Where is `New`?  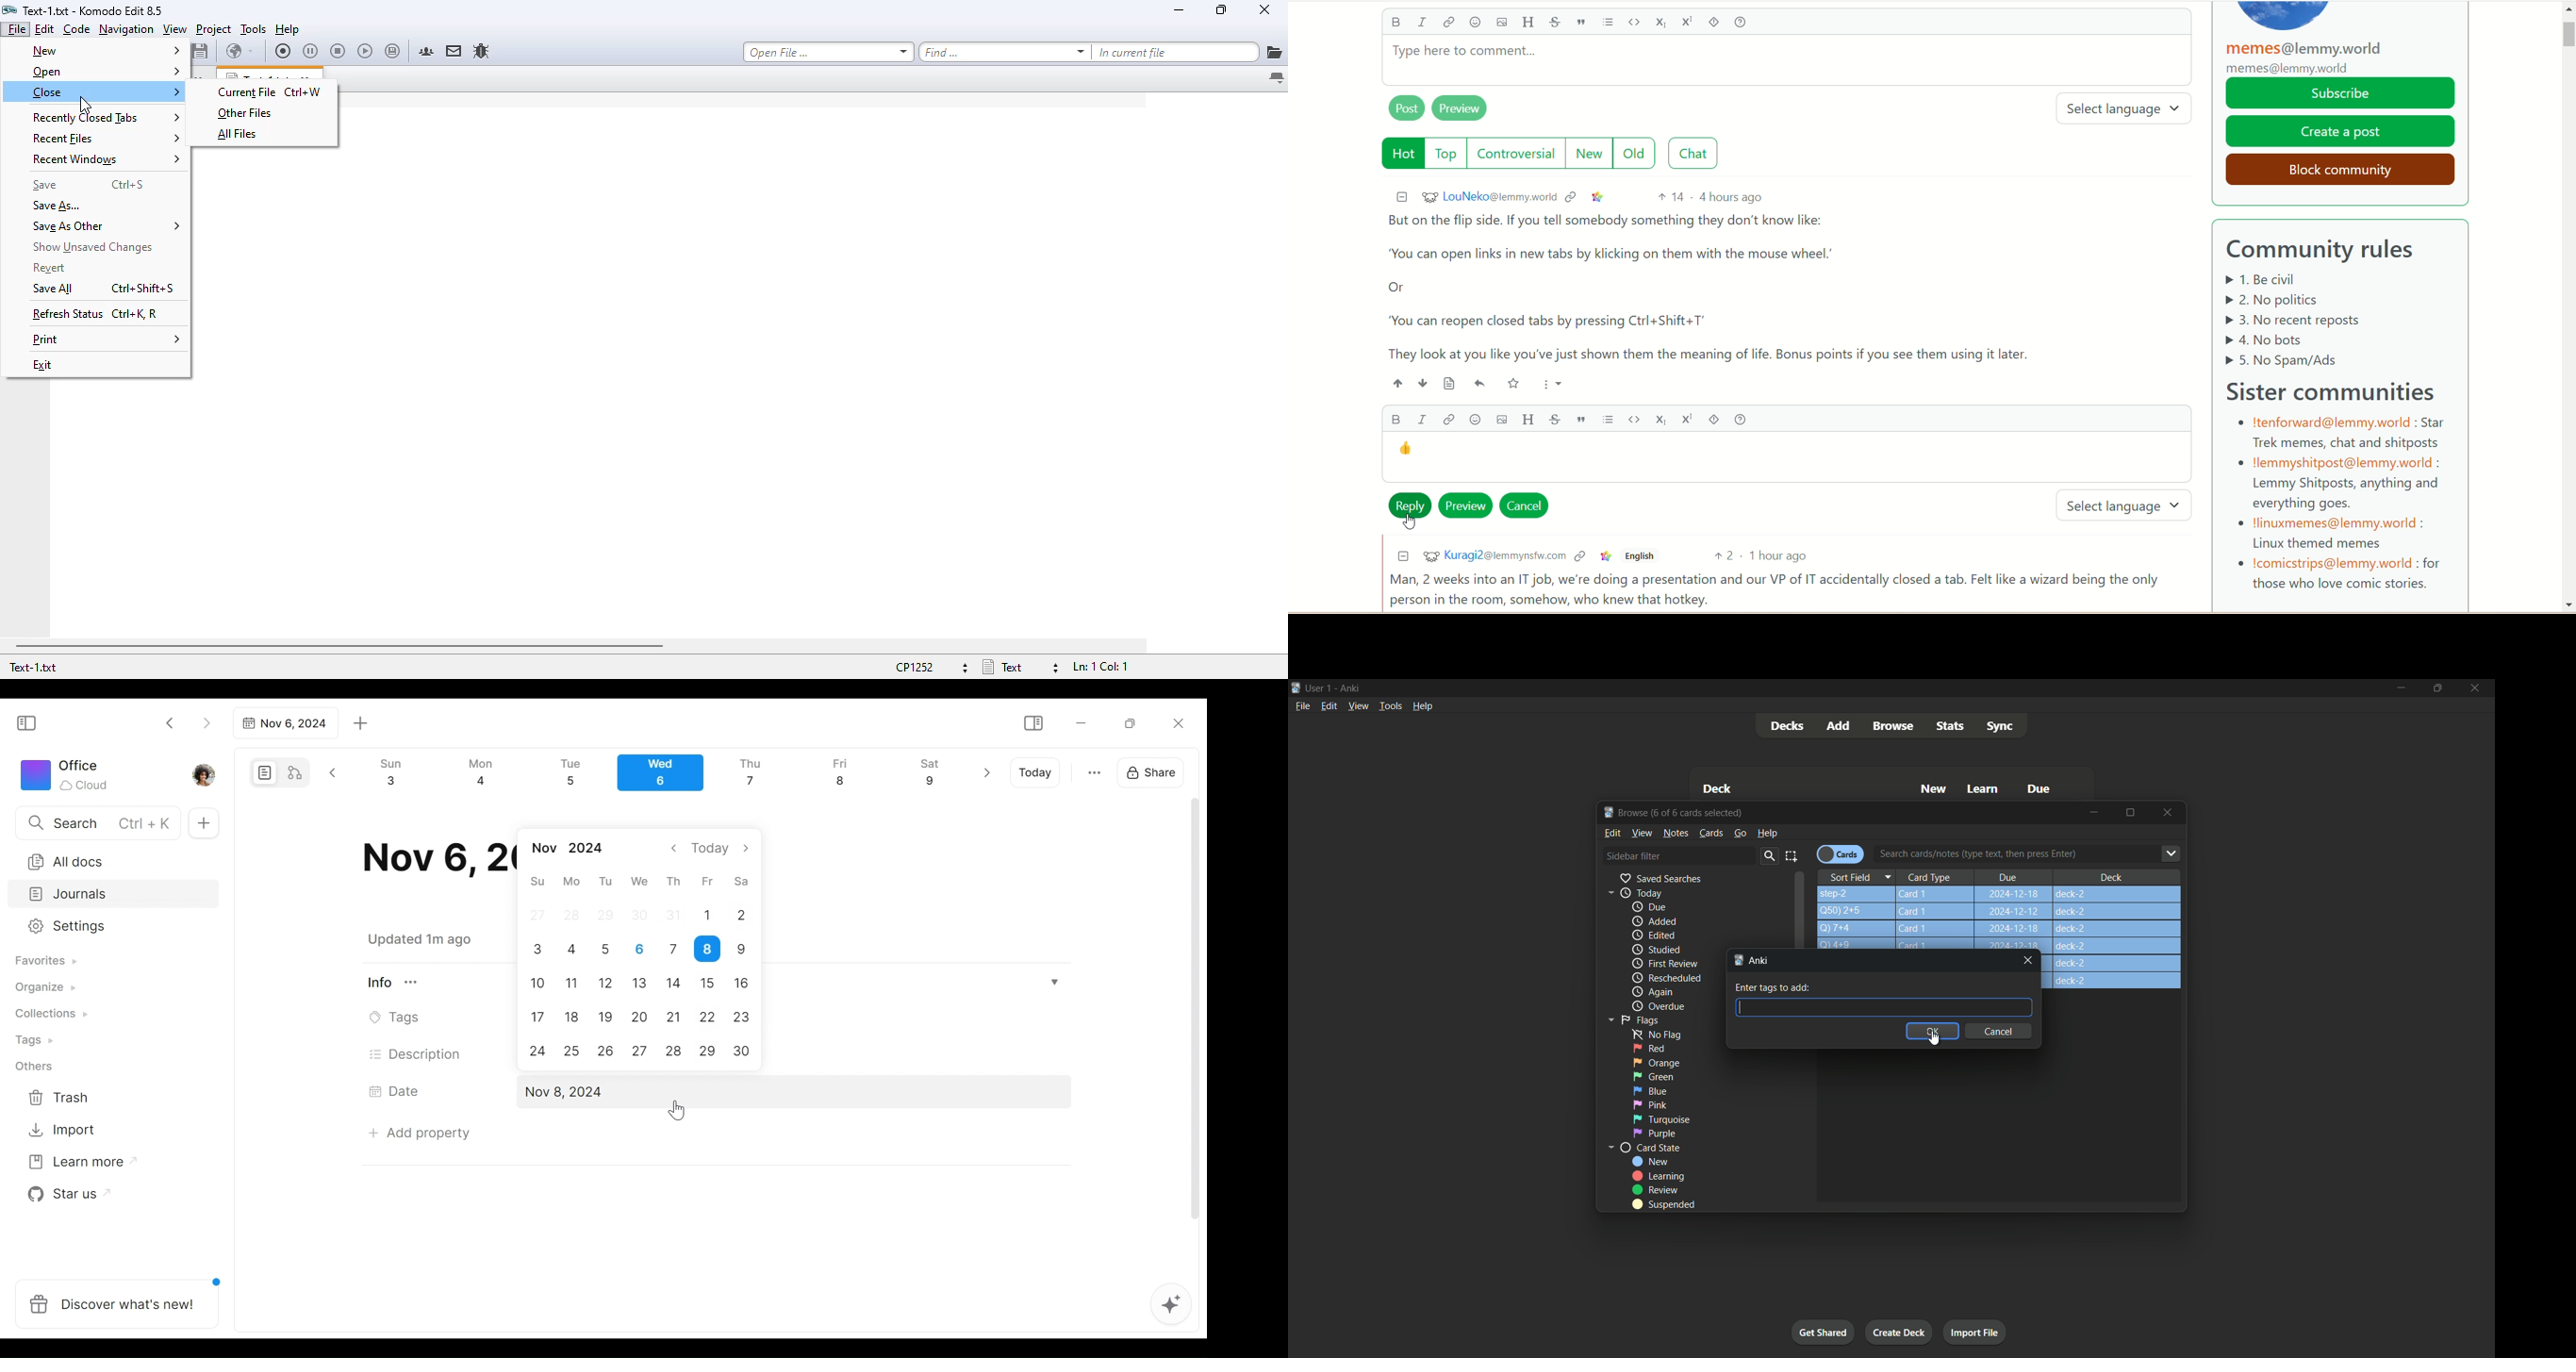
New is located at coordinates (1934, 790).